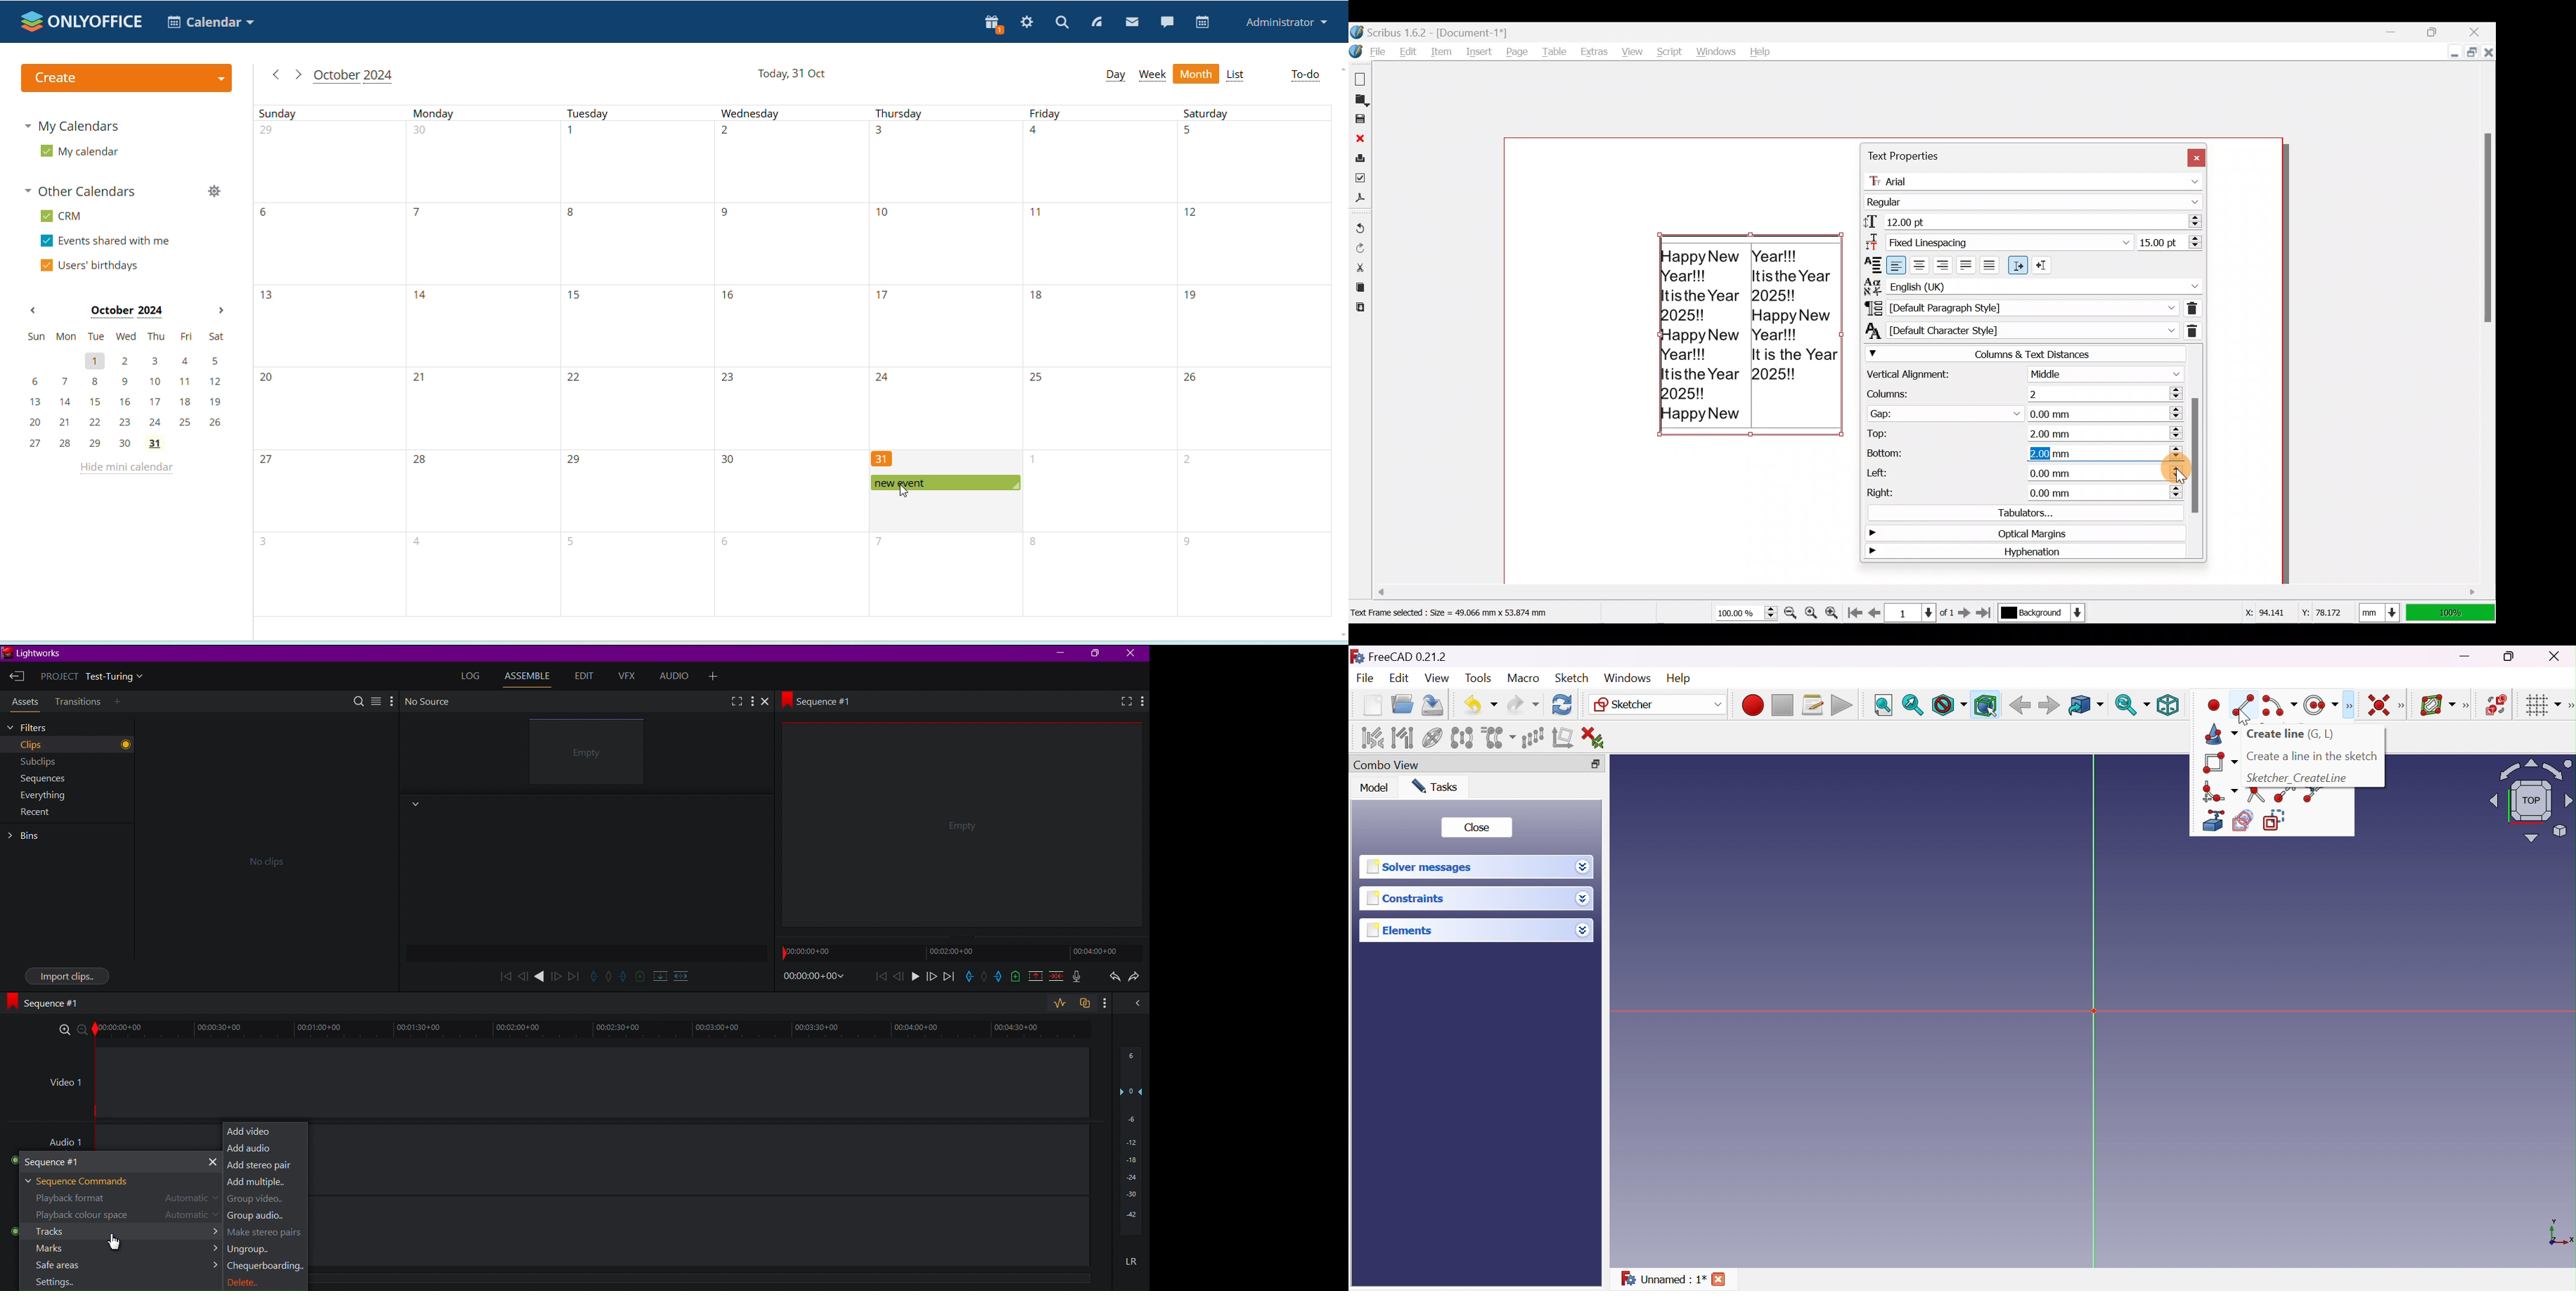 This screenshot has width=2576, height=1316. I want to click on Fit all, so click(1882, 705).